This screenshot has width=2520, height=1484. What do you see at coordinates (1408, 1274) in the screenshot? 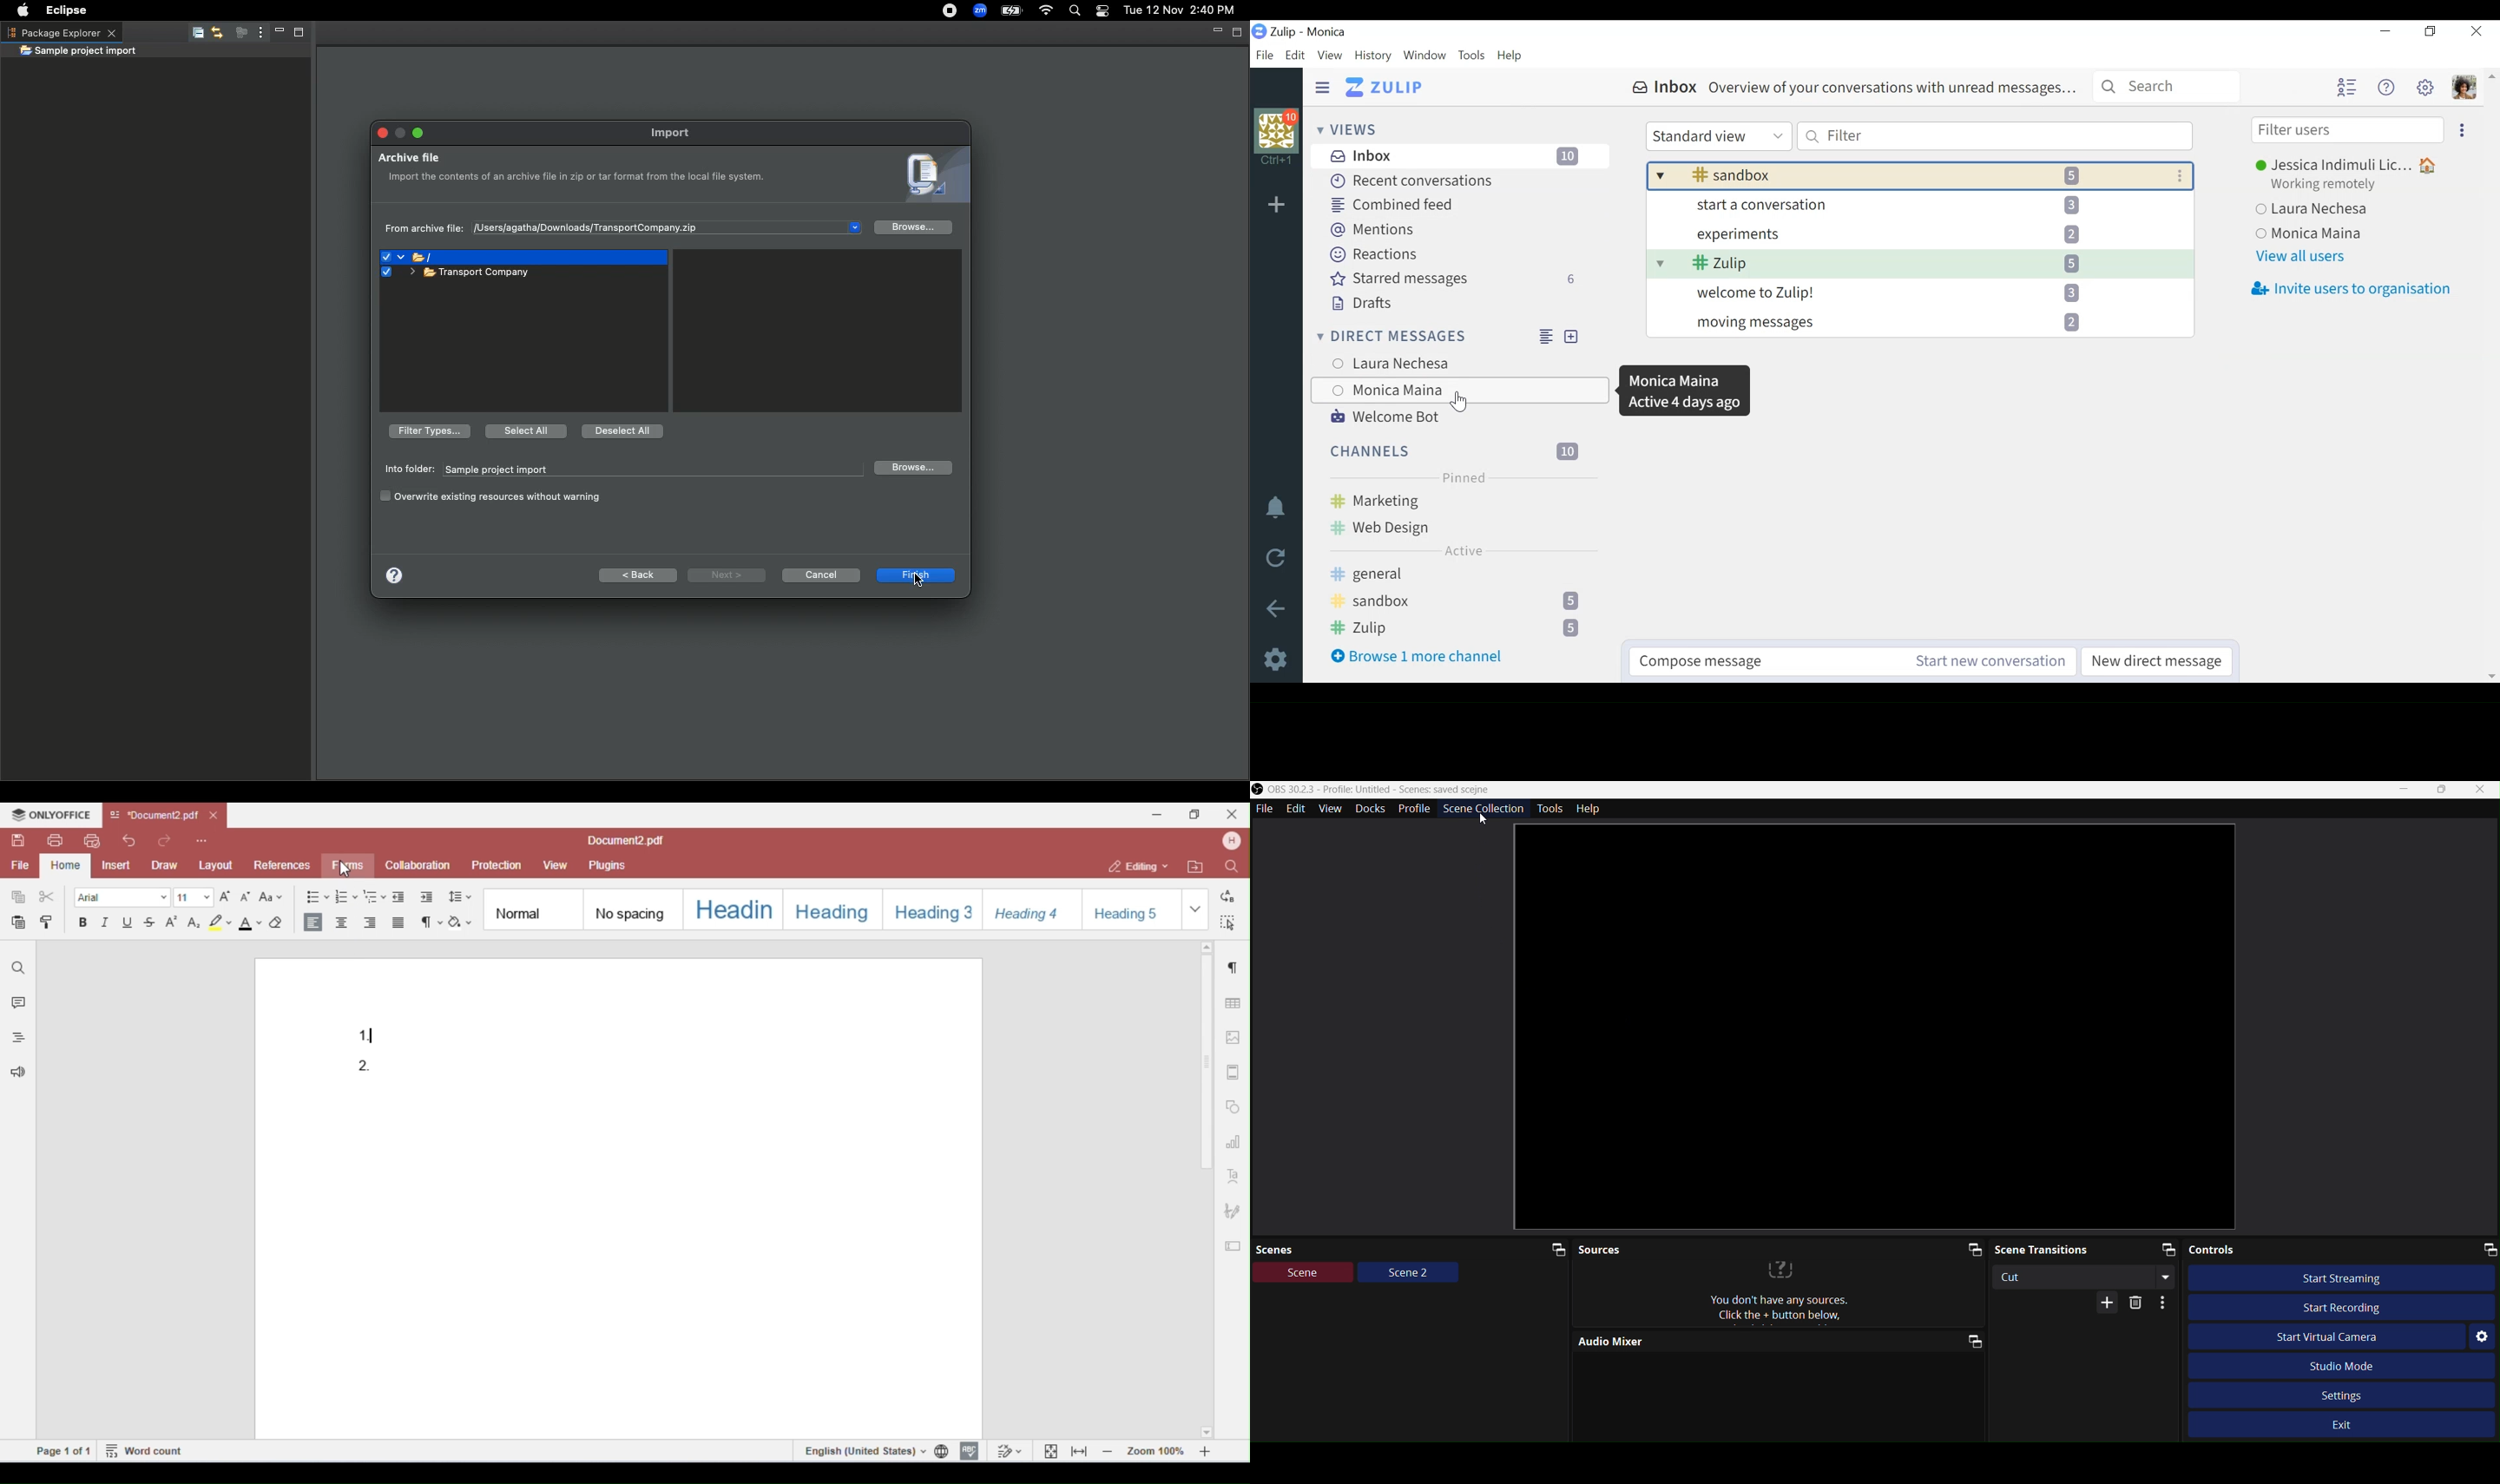
I see `Scene2` at bounding box center [1408, 1274].